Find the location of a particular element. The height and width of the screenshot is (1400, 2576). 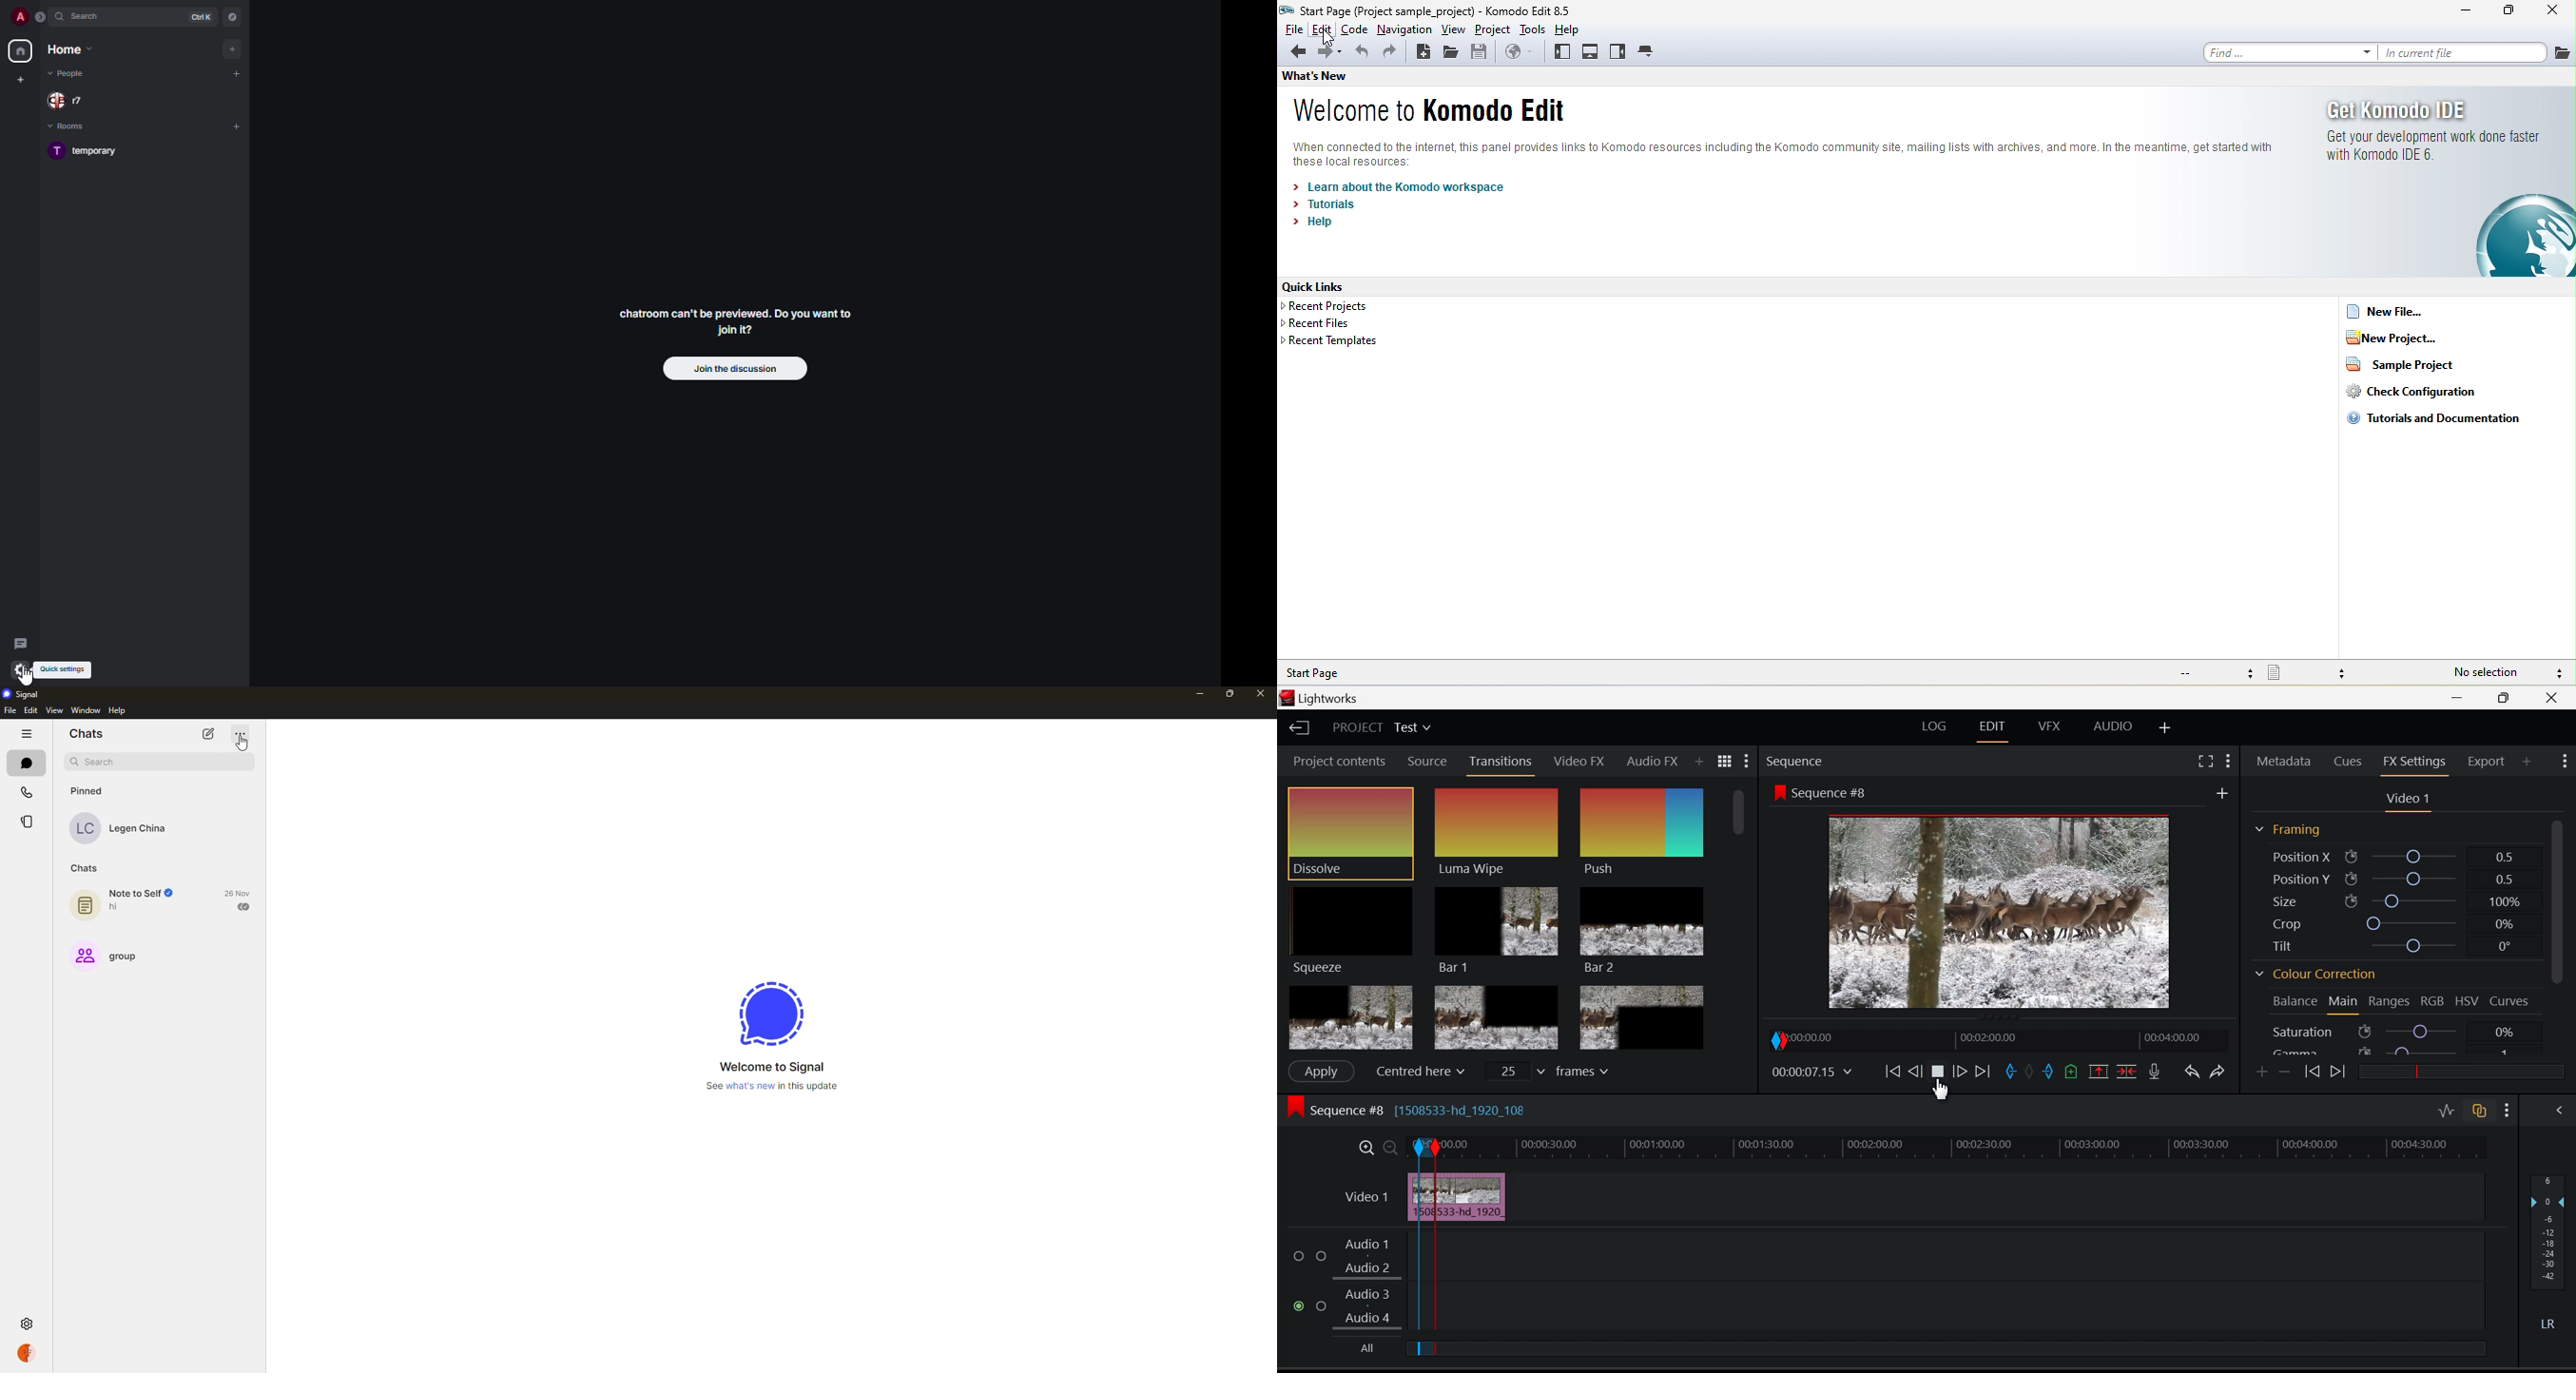

Sequence #8 Preview Screen is located at coordinates (2000, 898).